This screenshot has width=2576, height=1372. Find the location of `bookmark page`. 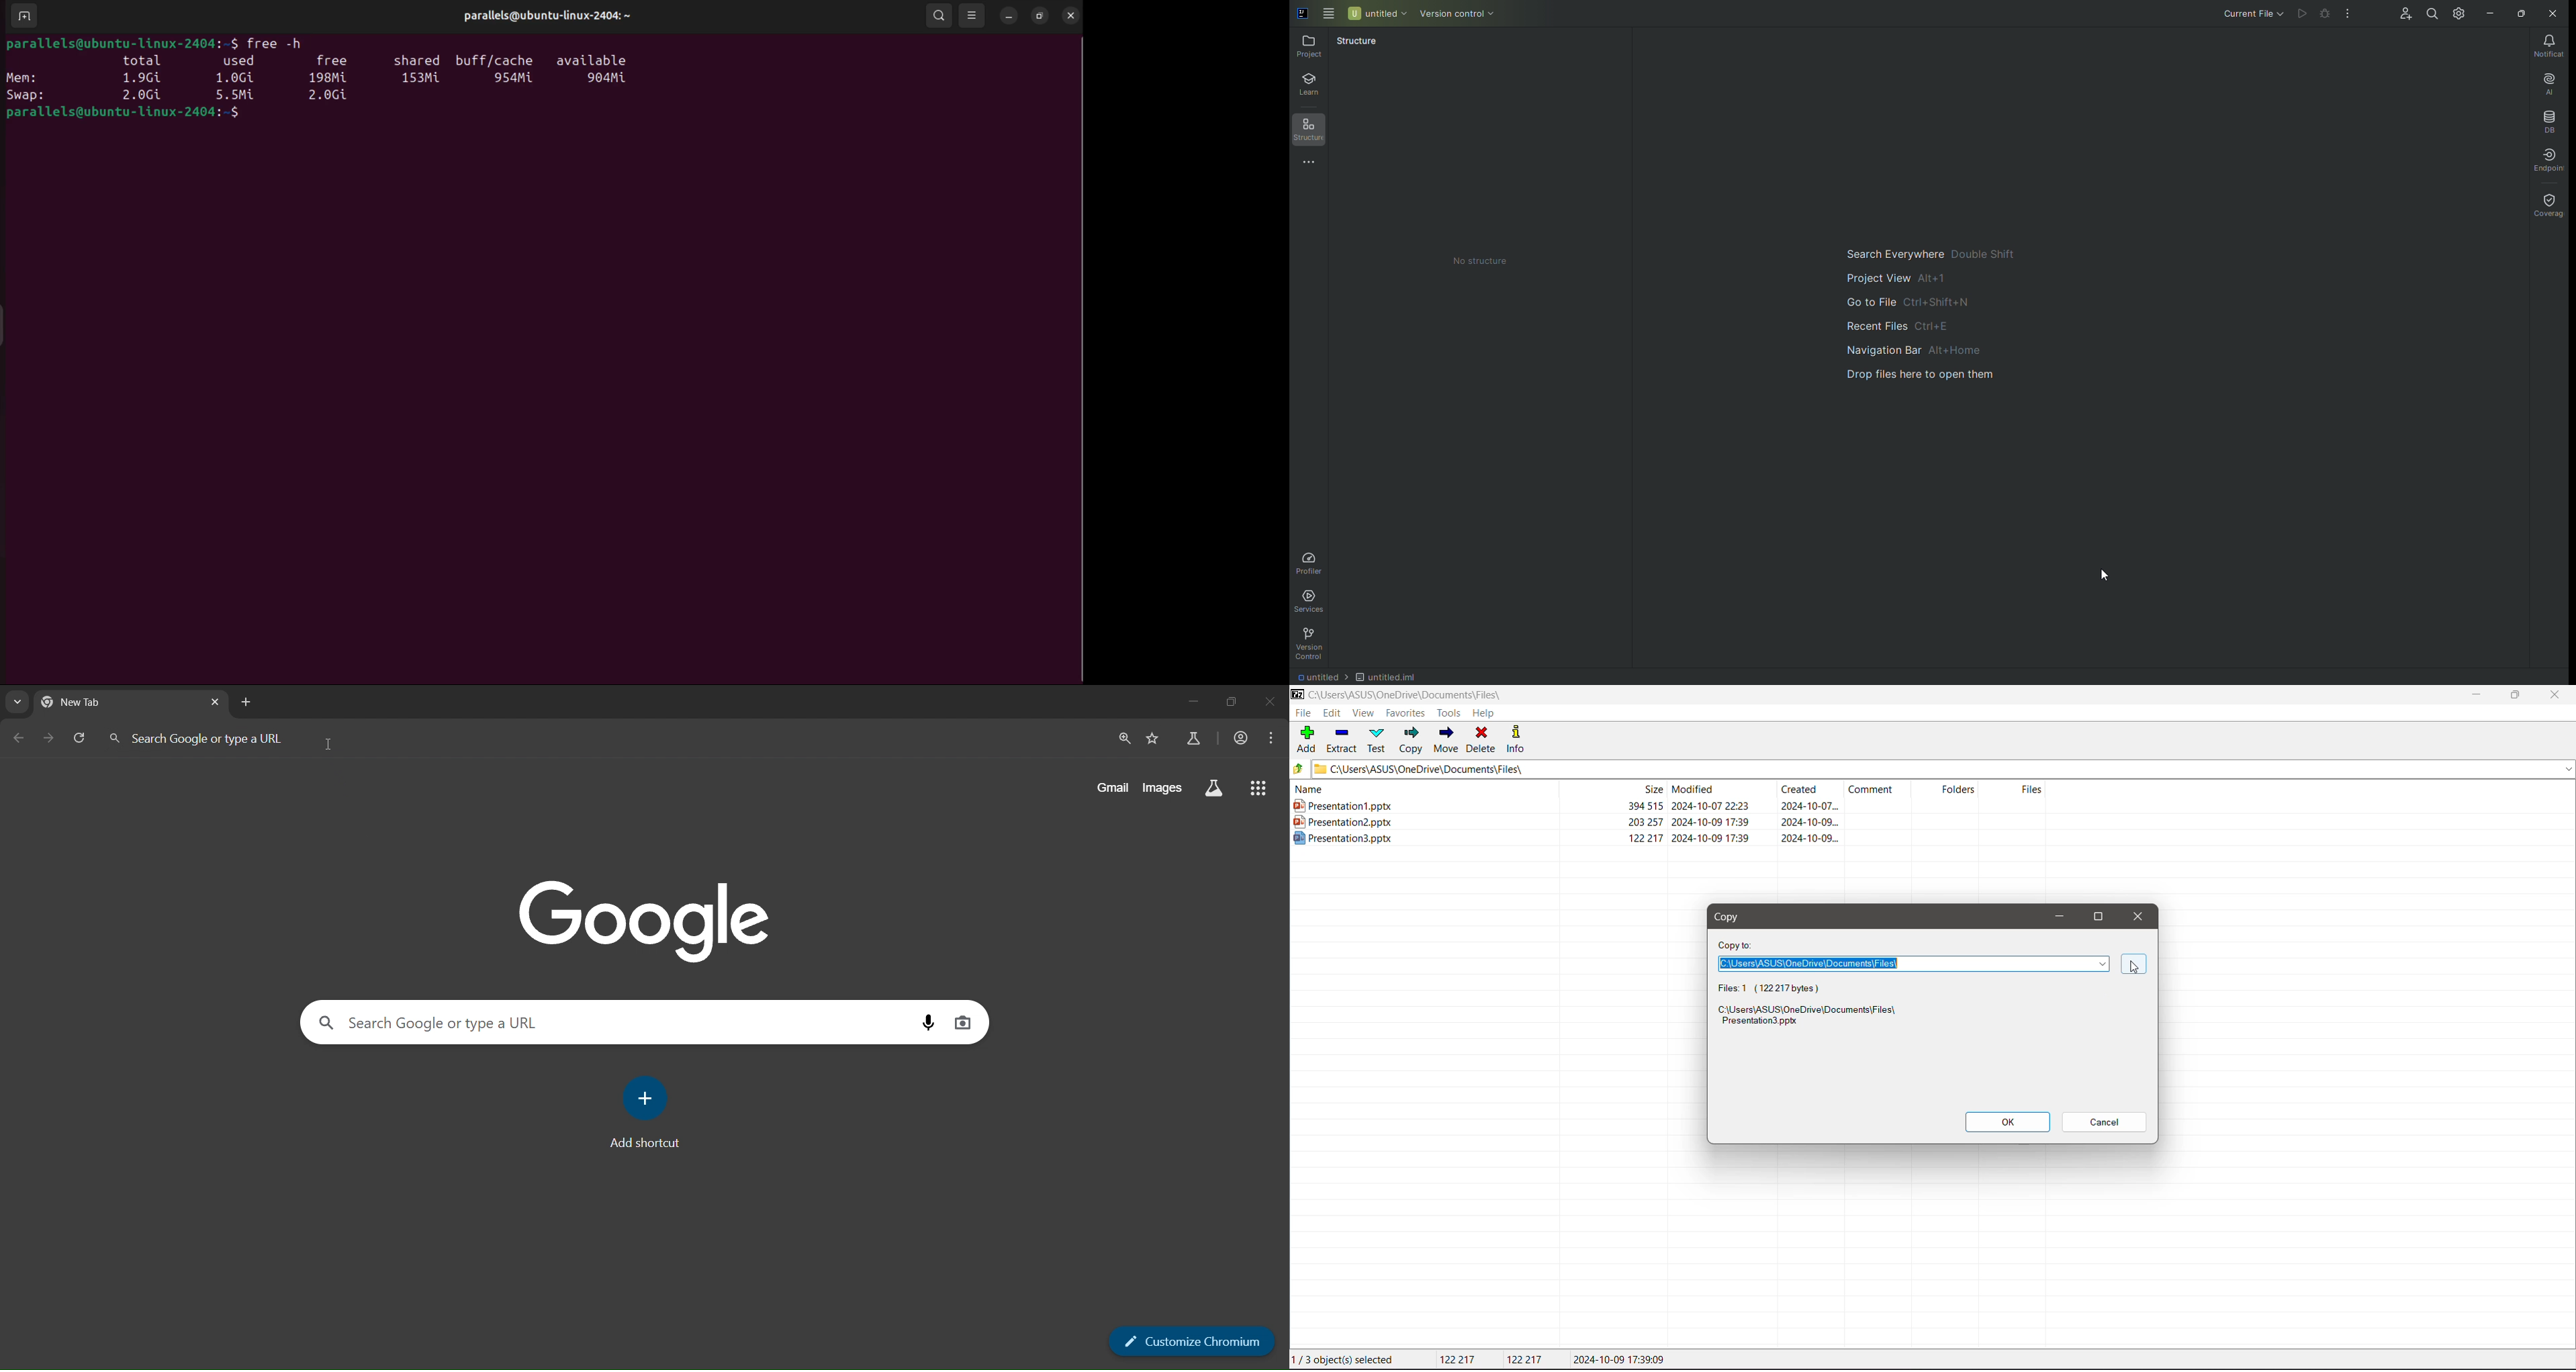

bookmark page is located at coordinates (1153, 740).